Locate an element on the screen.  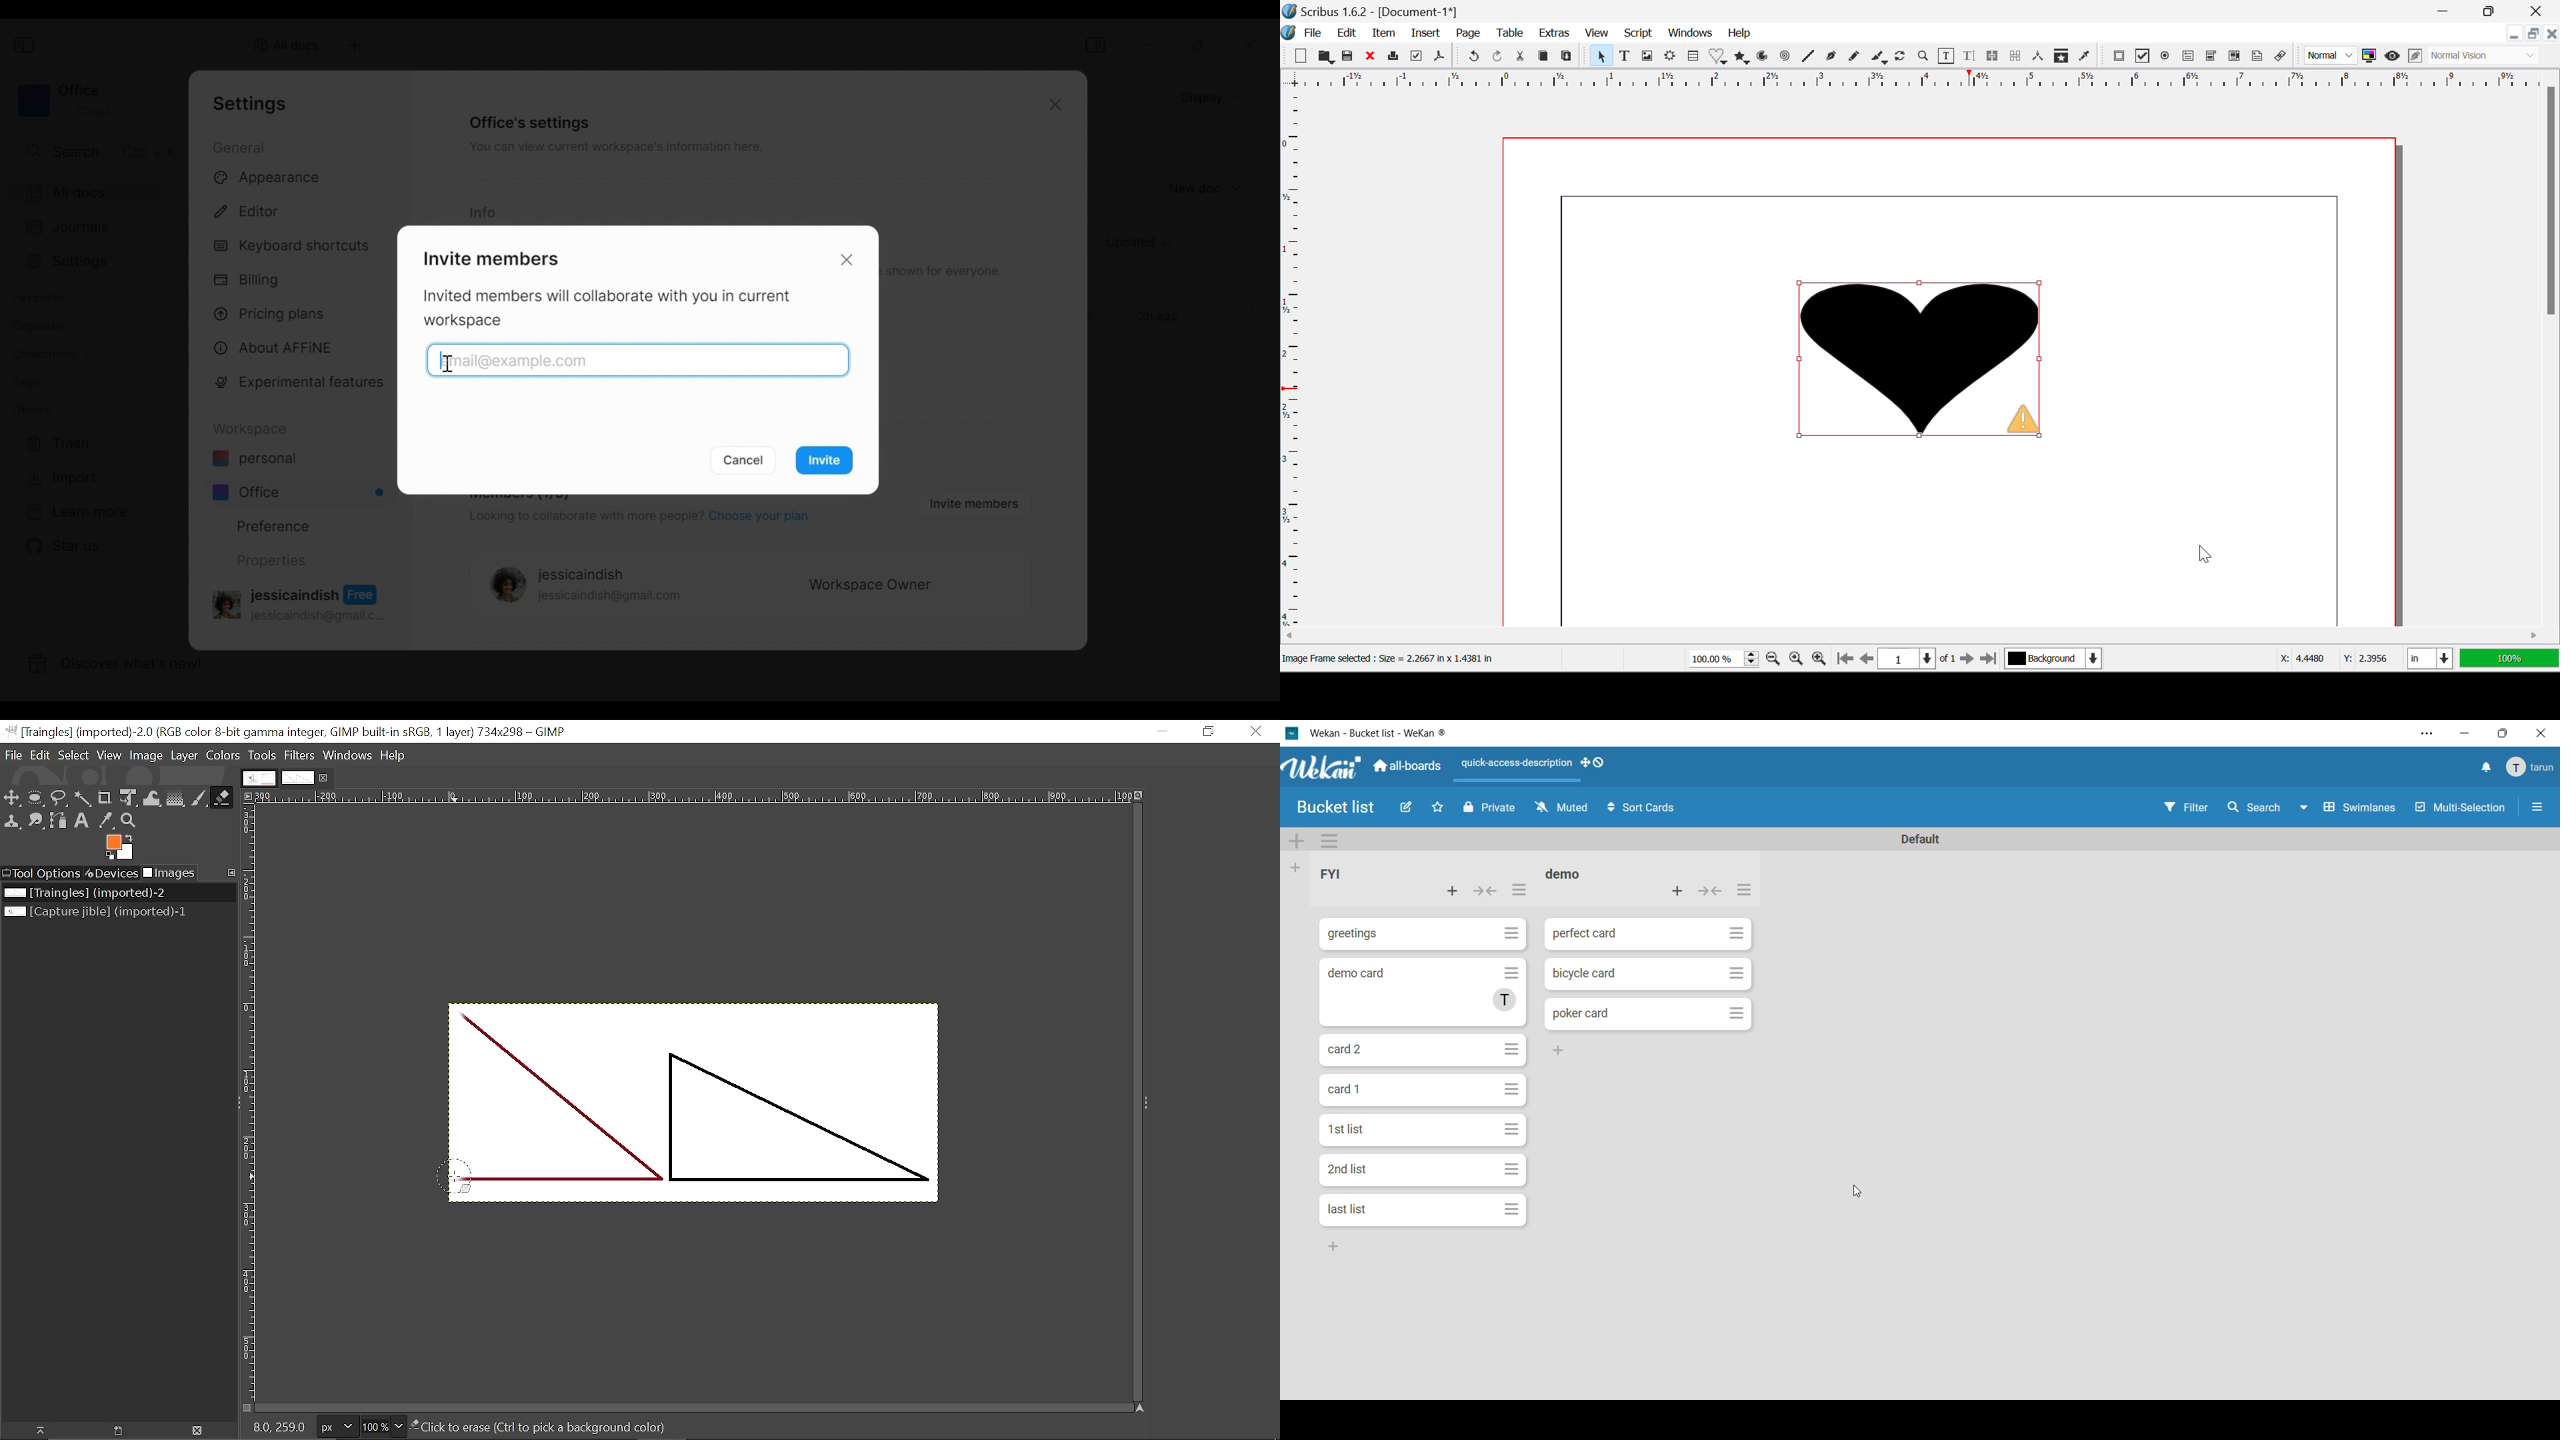
Edit in Preview Mode is located at coordinates (2415, 56).